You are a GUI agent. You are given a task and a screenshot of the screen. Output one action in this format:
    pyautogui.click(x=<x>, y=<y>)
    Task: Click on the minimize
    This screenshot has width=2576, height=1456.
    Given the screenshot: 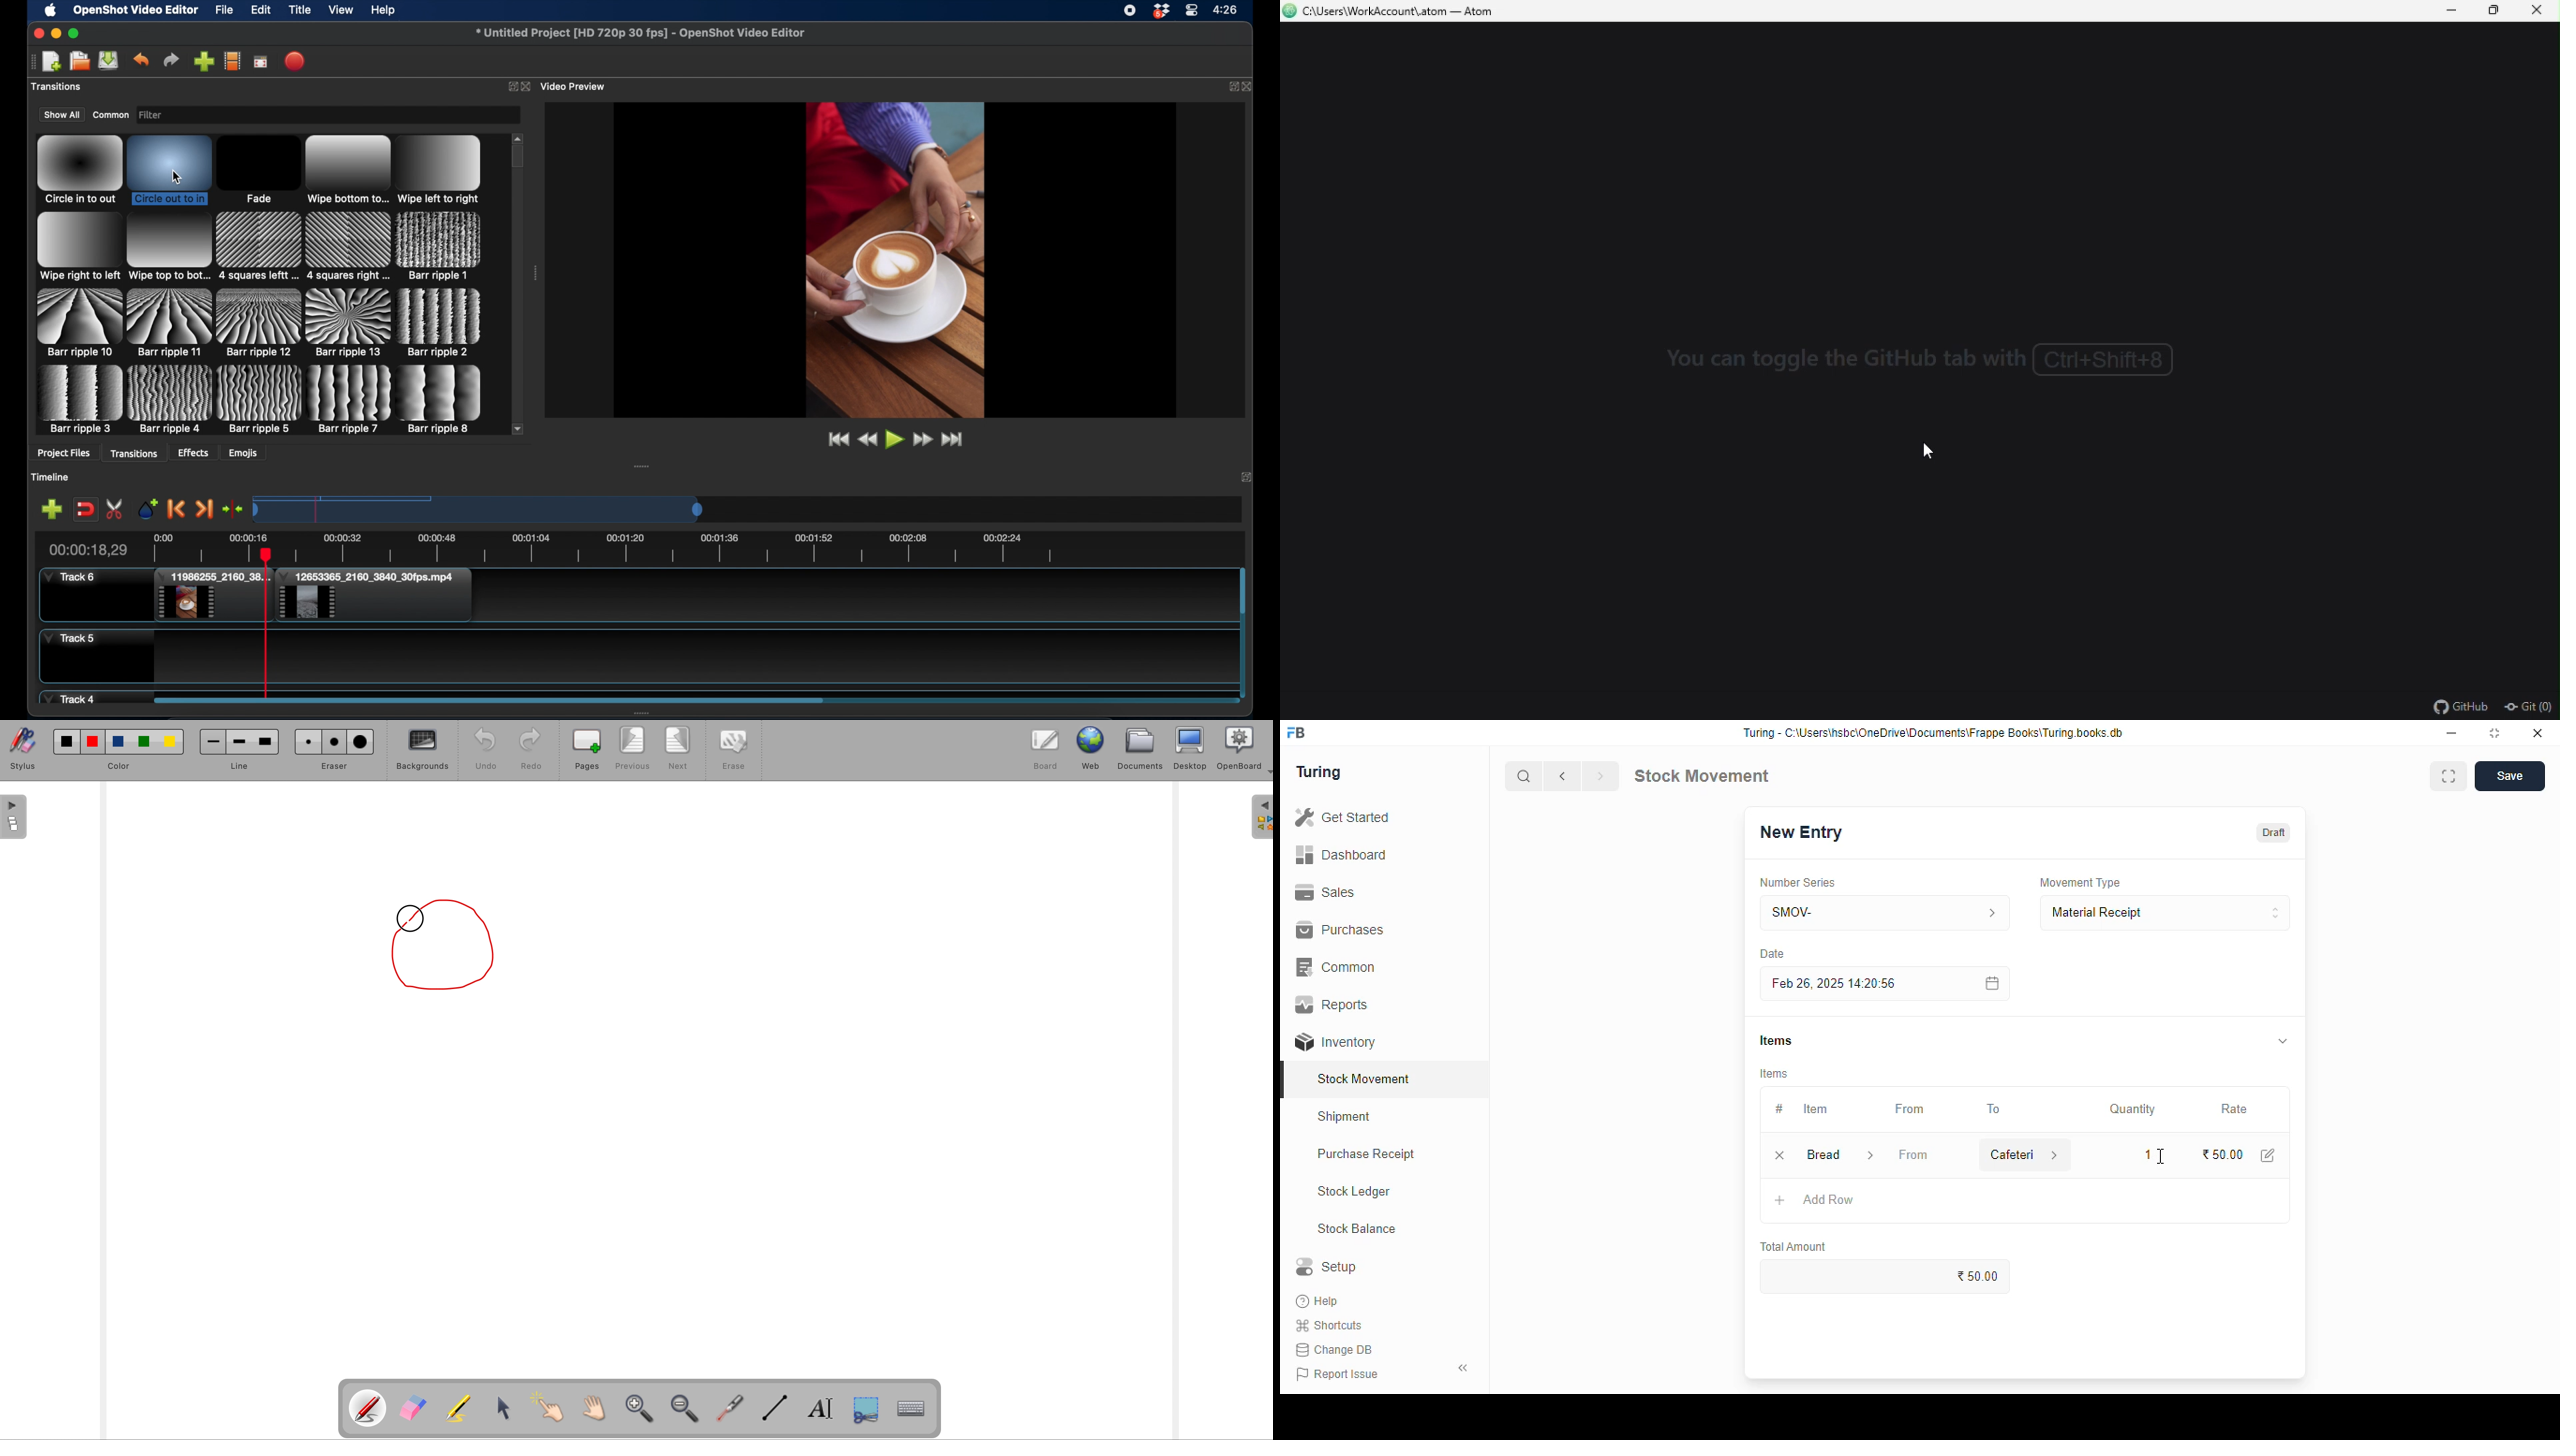 What is the action you would take?
    pyautogui.click(x=2451, y=734)
    